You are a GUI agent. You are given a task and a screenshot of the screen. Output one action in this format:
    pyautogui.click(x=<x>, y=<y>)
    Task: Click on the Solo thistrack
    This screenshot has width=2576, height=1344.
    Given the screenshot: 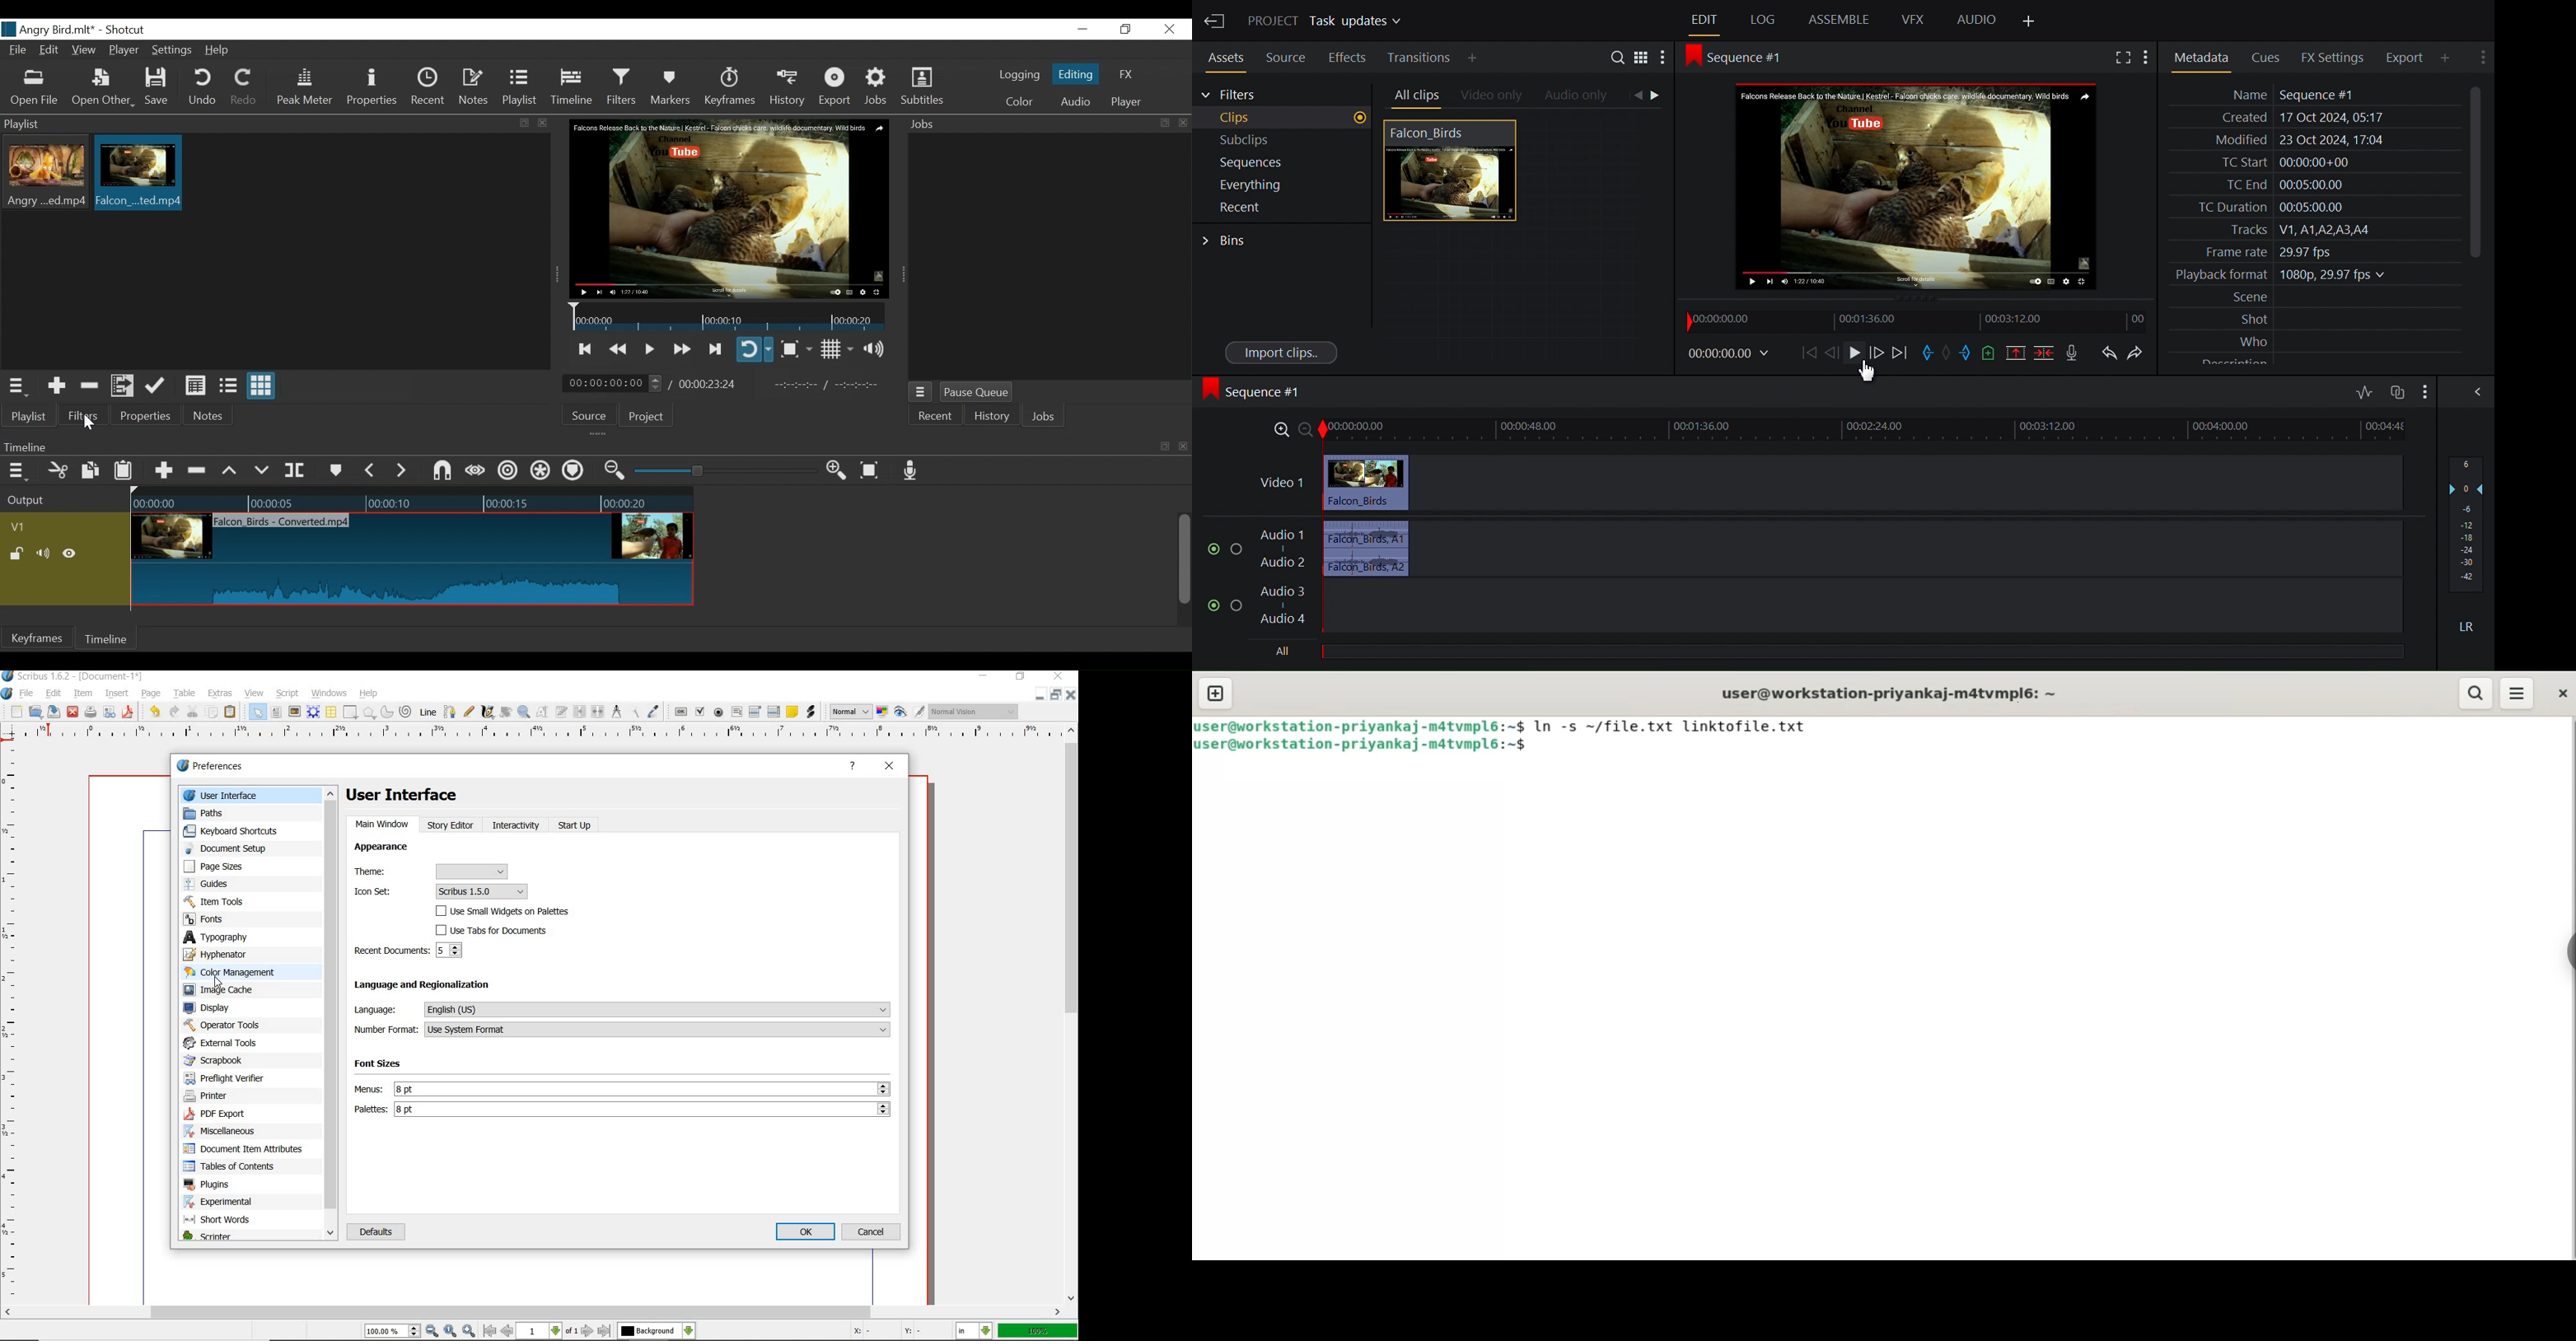 What is the action you would take?
    pyautogui.click(x=1239, y=550)
    